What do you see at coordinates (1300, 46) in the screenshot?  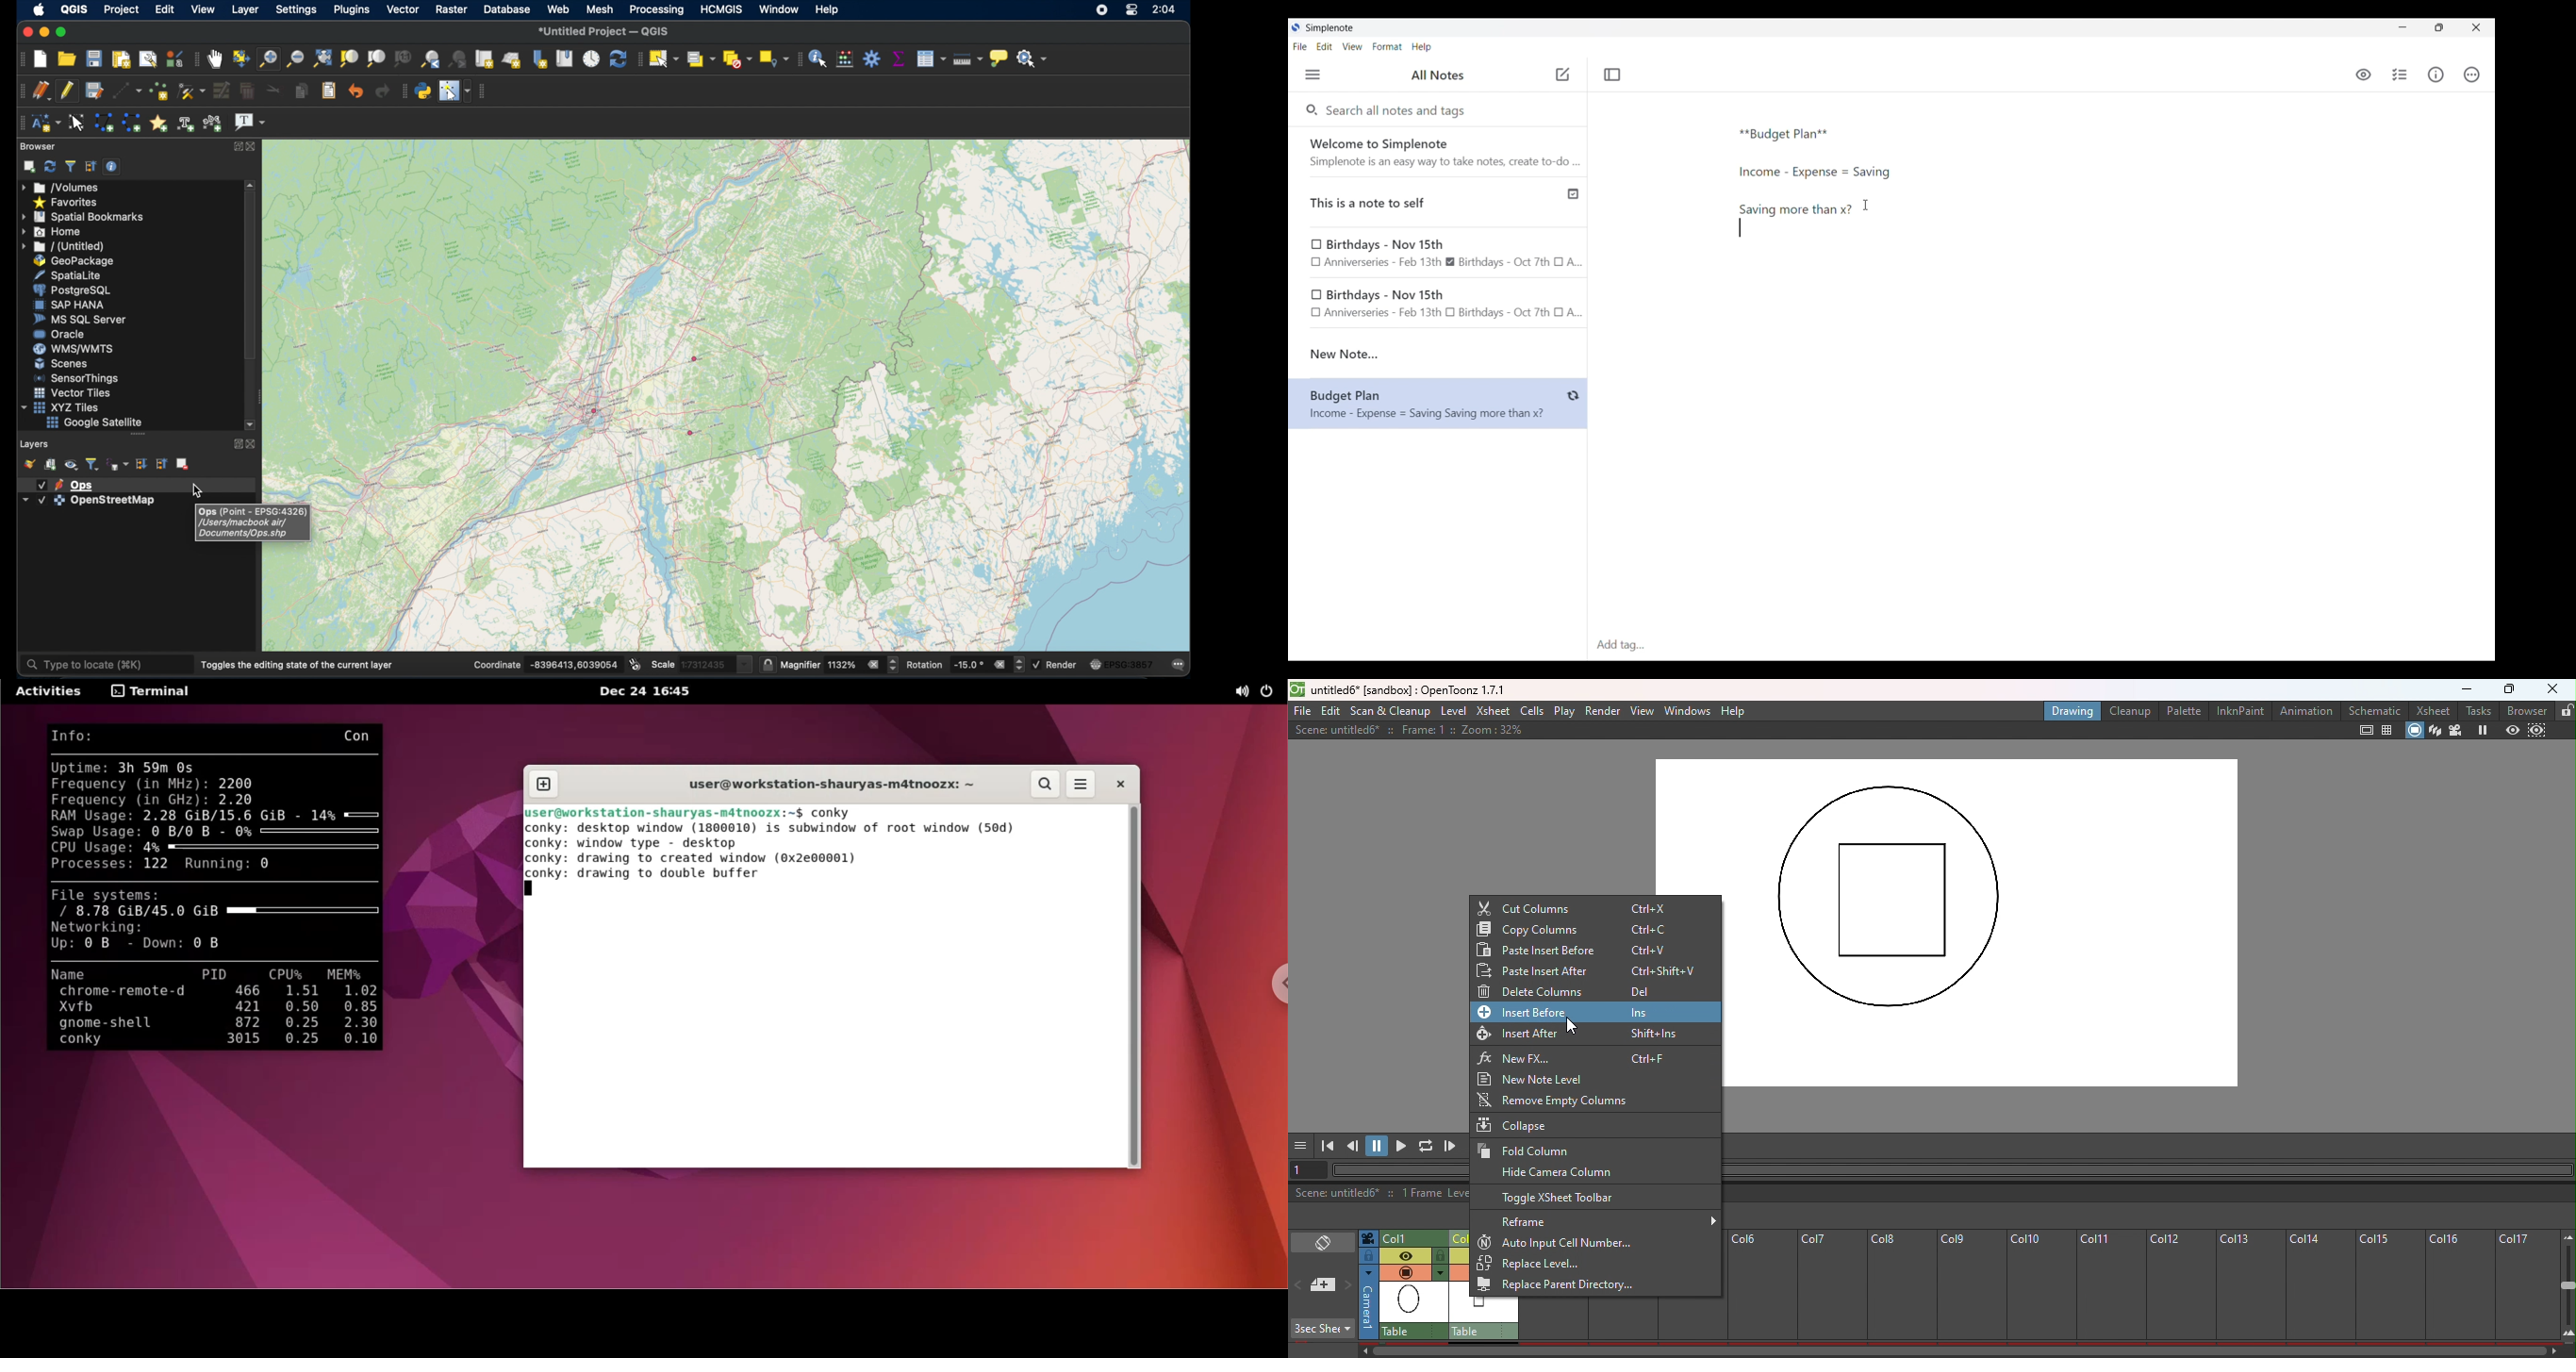 I see `File menu` at bounding box center [1300, 46].